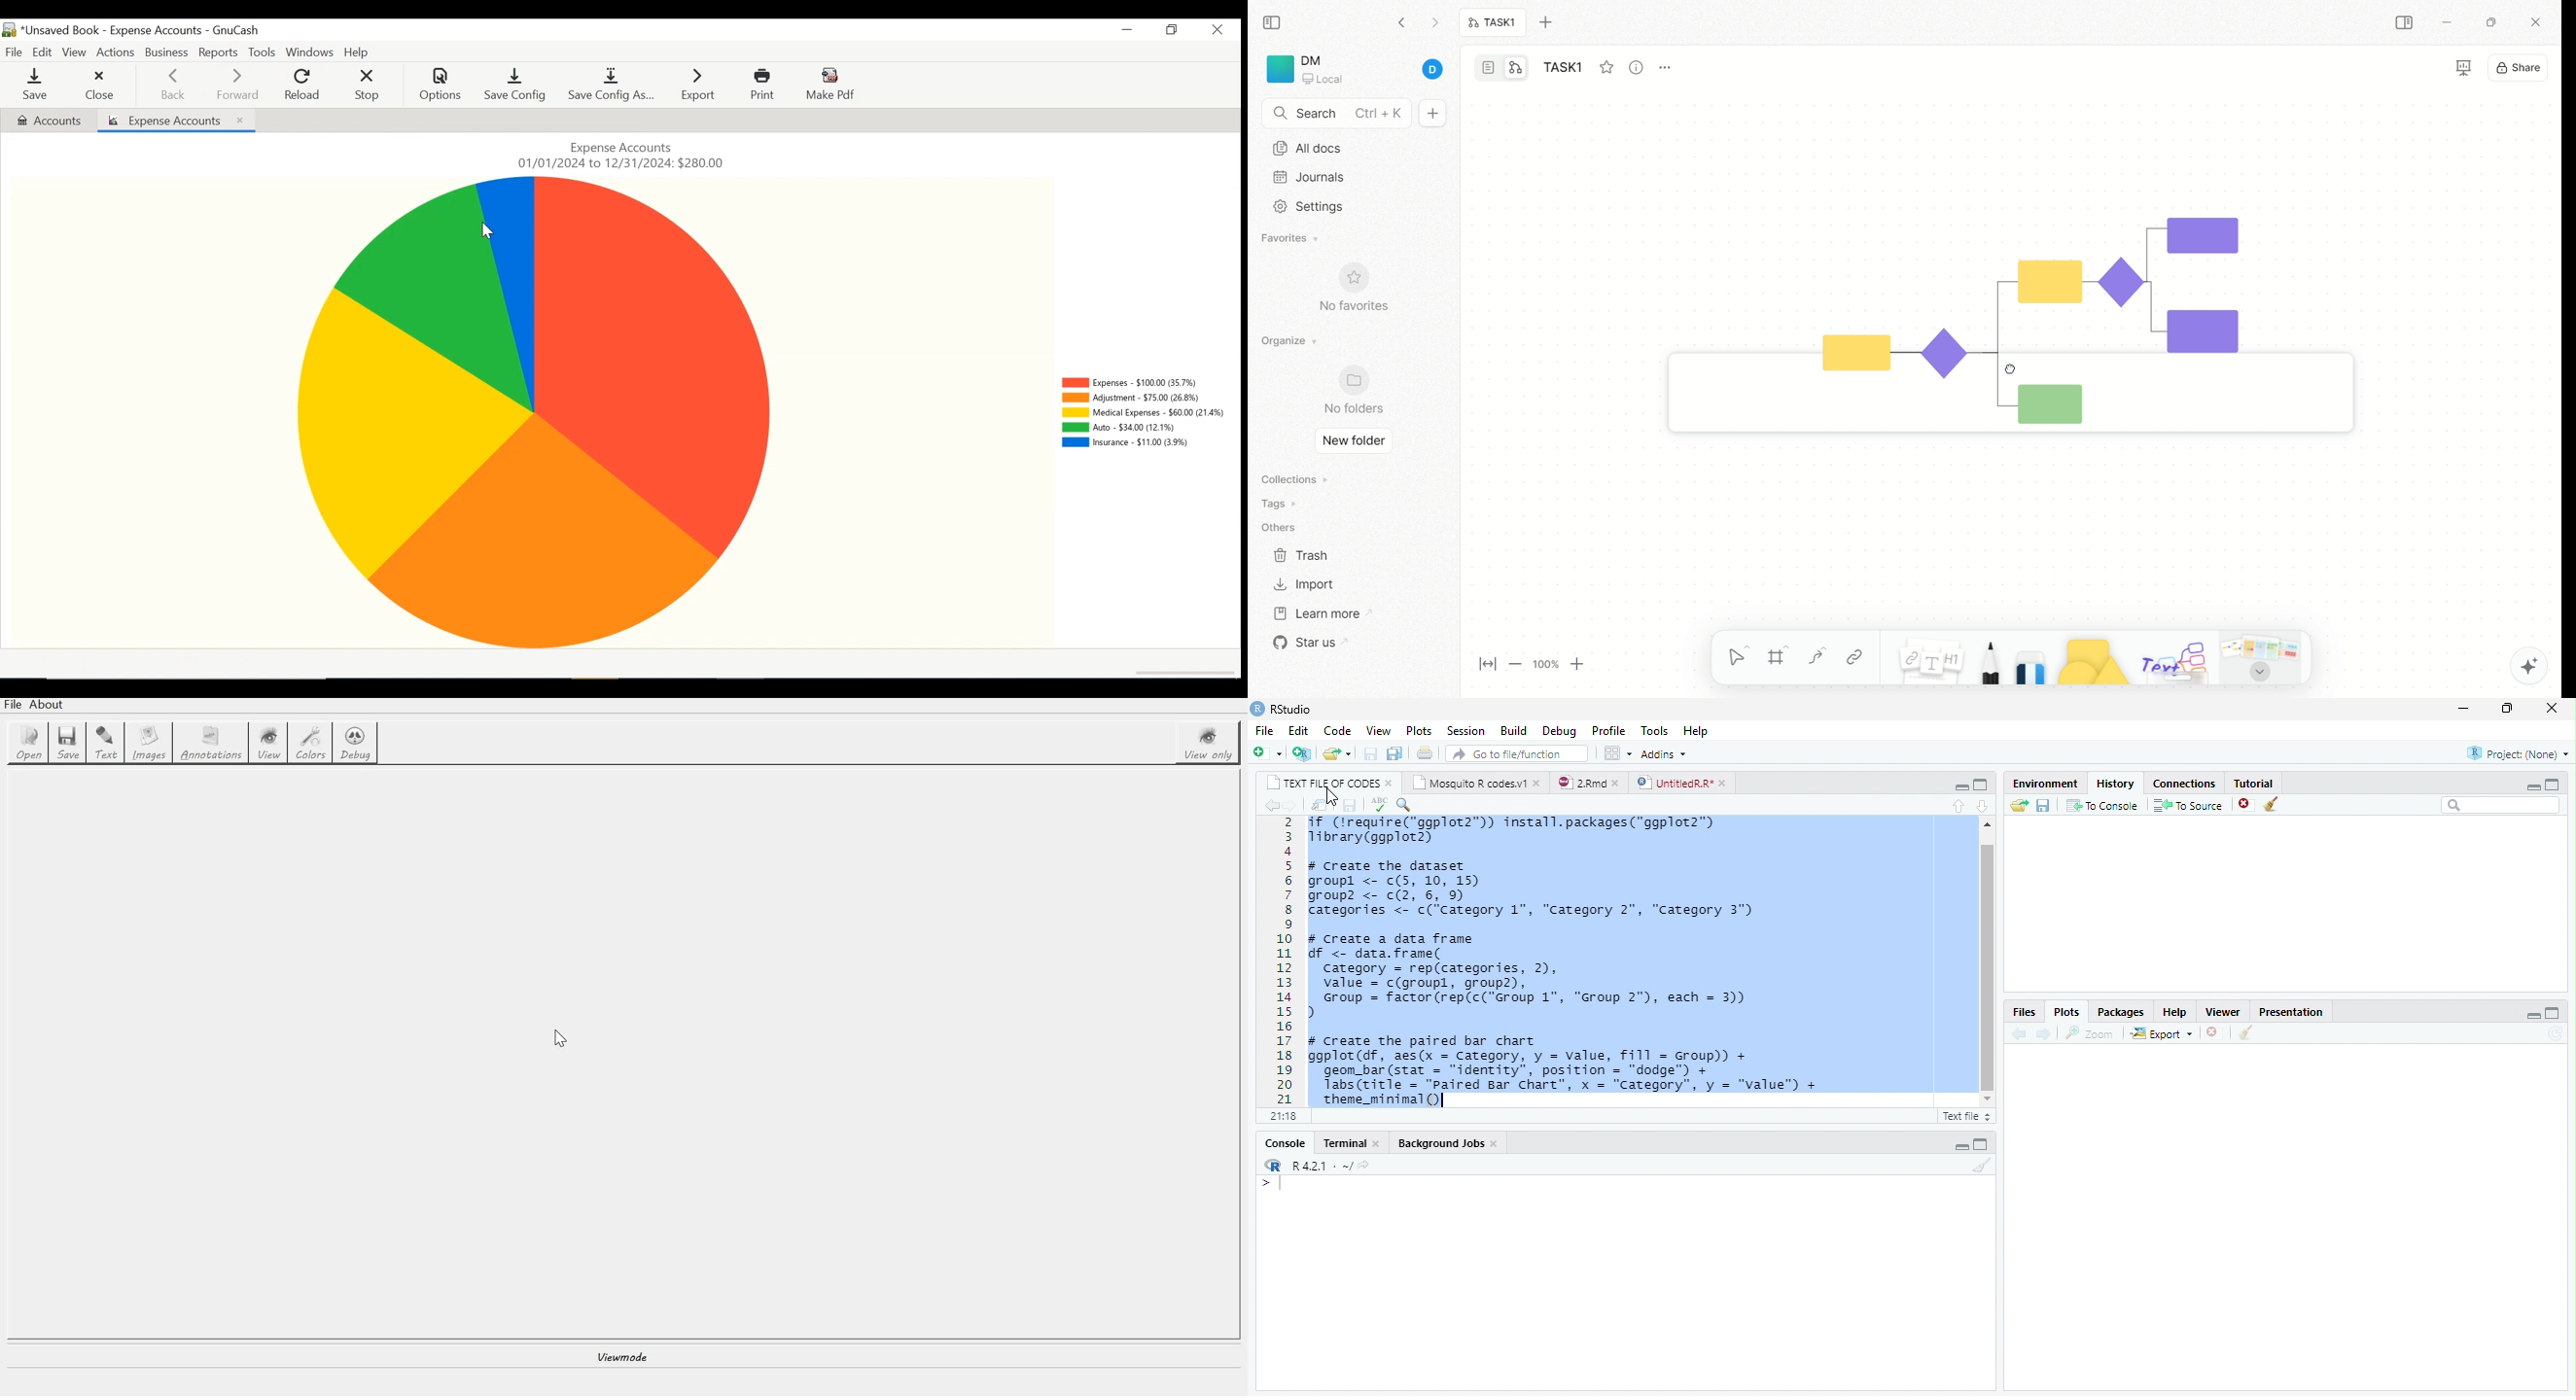 This screenshot has width=2576, height=1400. Describe the element at coordinates (2463, 708) in the screenshot. I see `minimize` at that location.